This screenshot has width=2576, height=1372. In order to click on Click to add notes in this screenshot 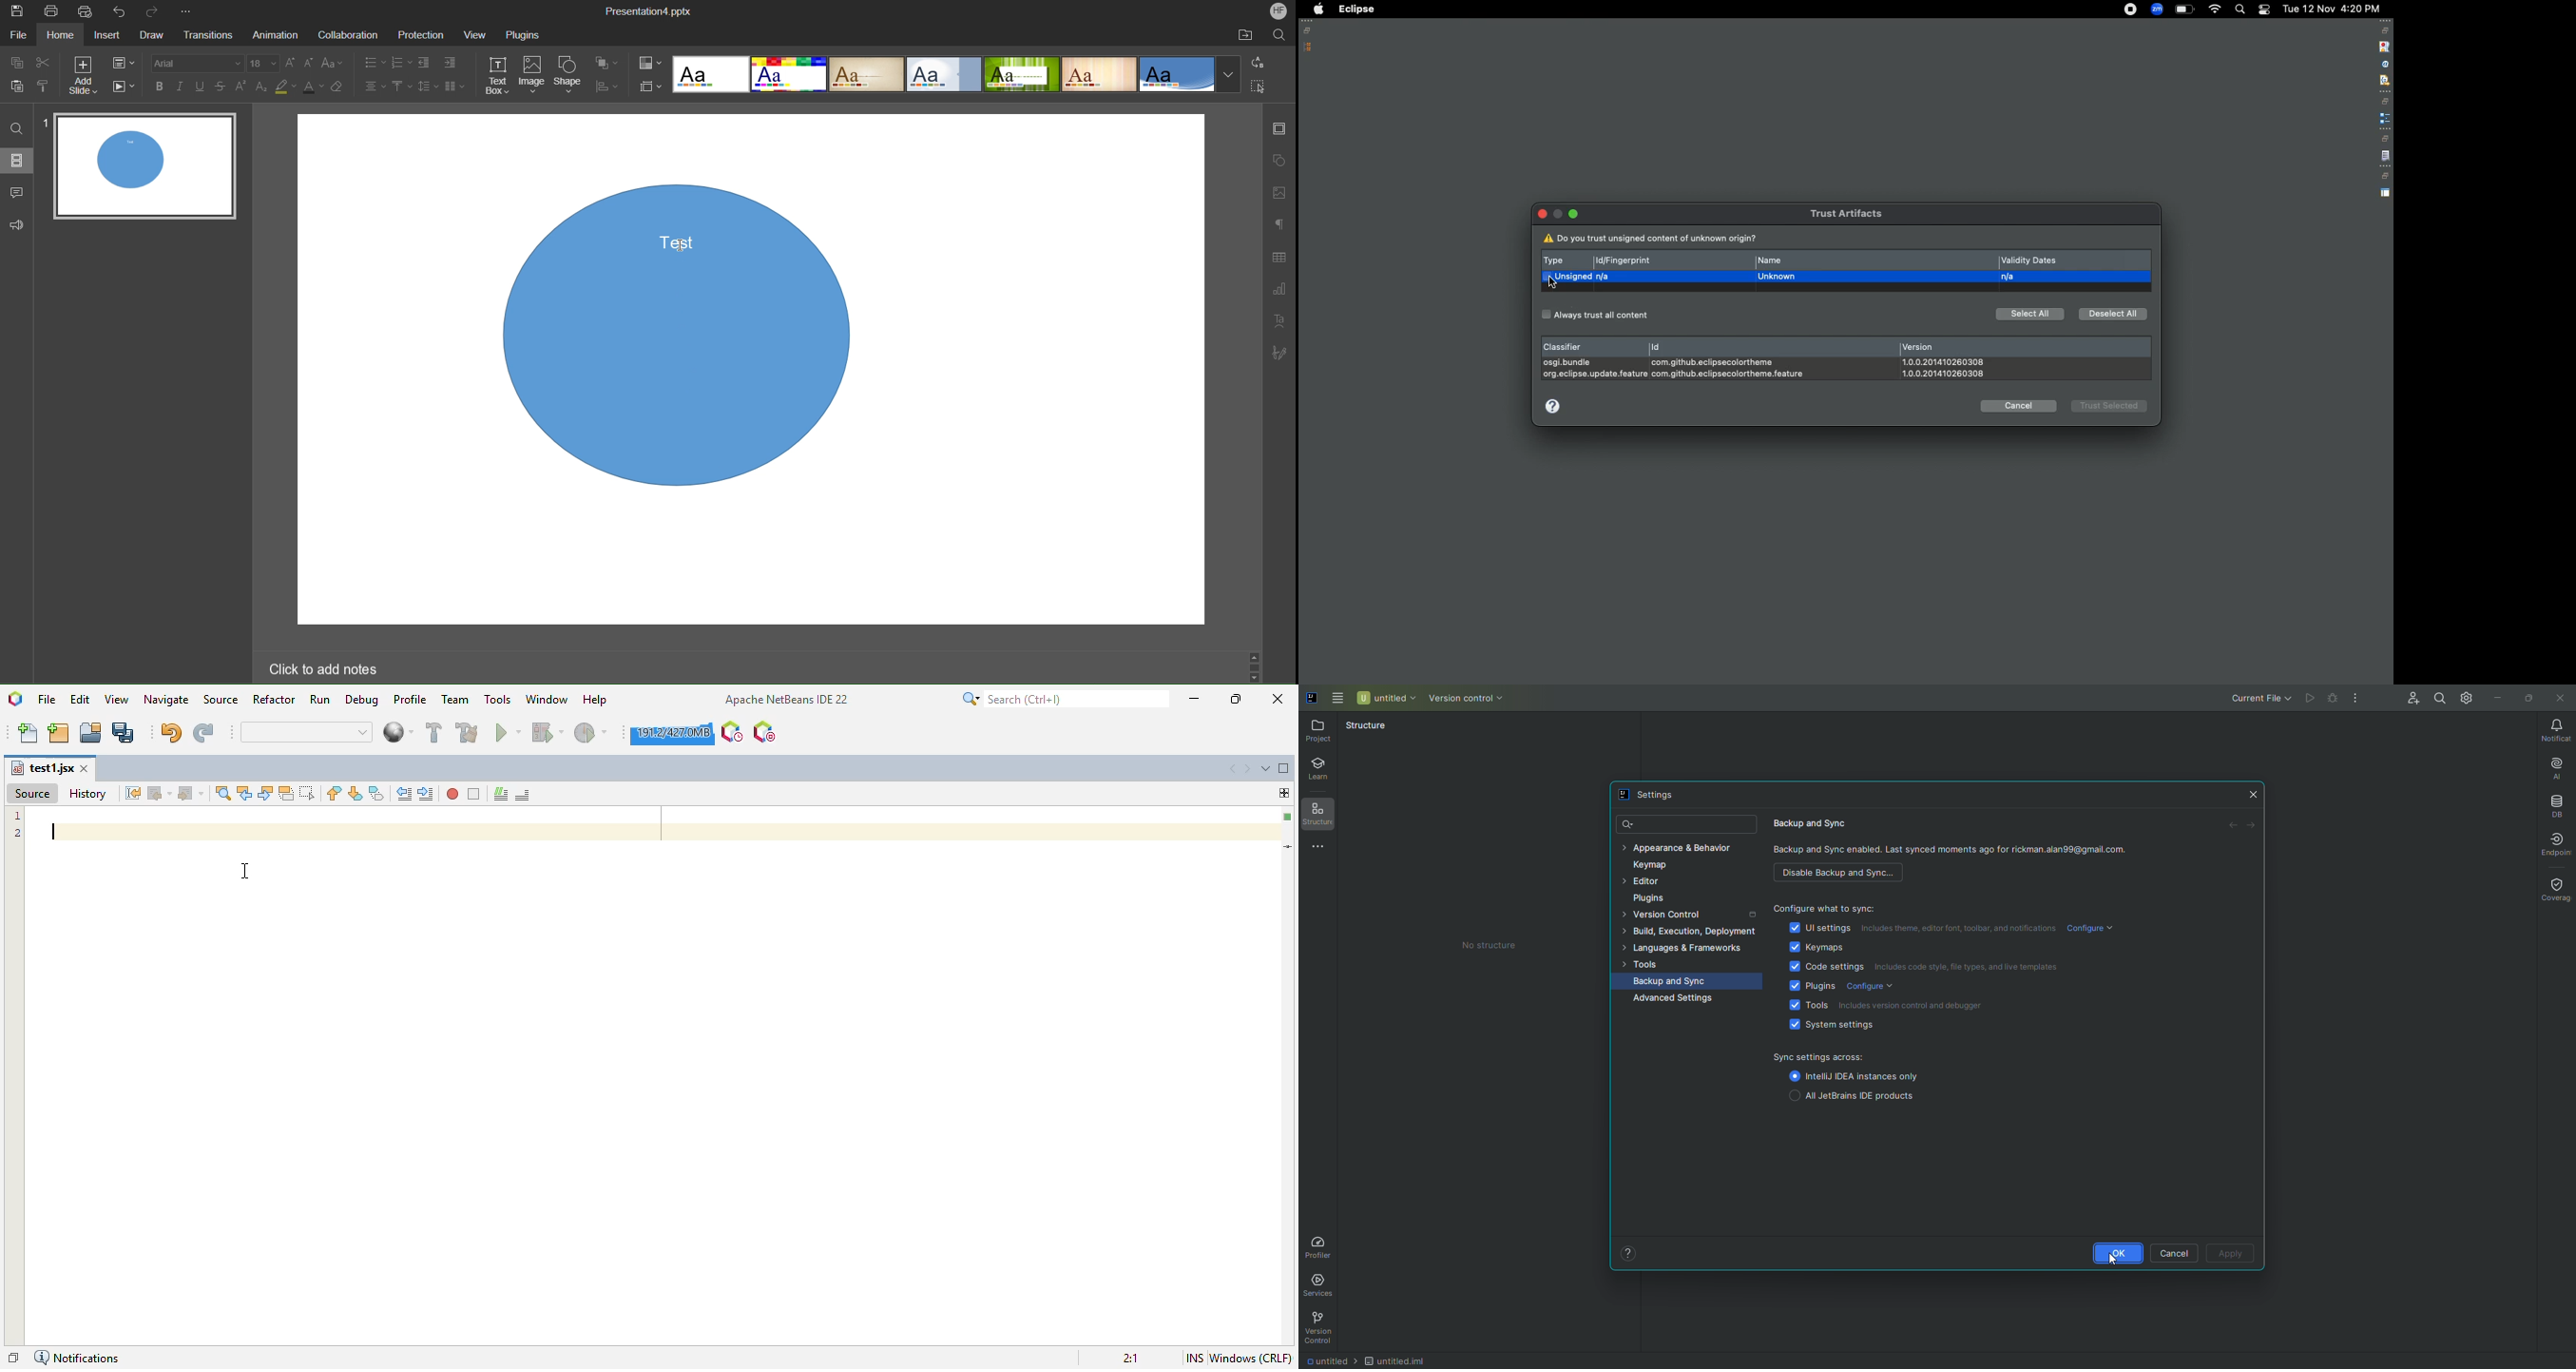, I will do `click(323, 668)`.